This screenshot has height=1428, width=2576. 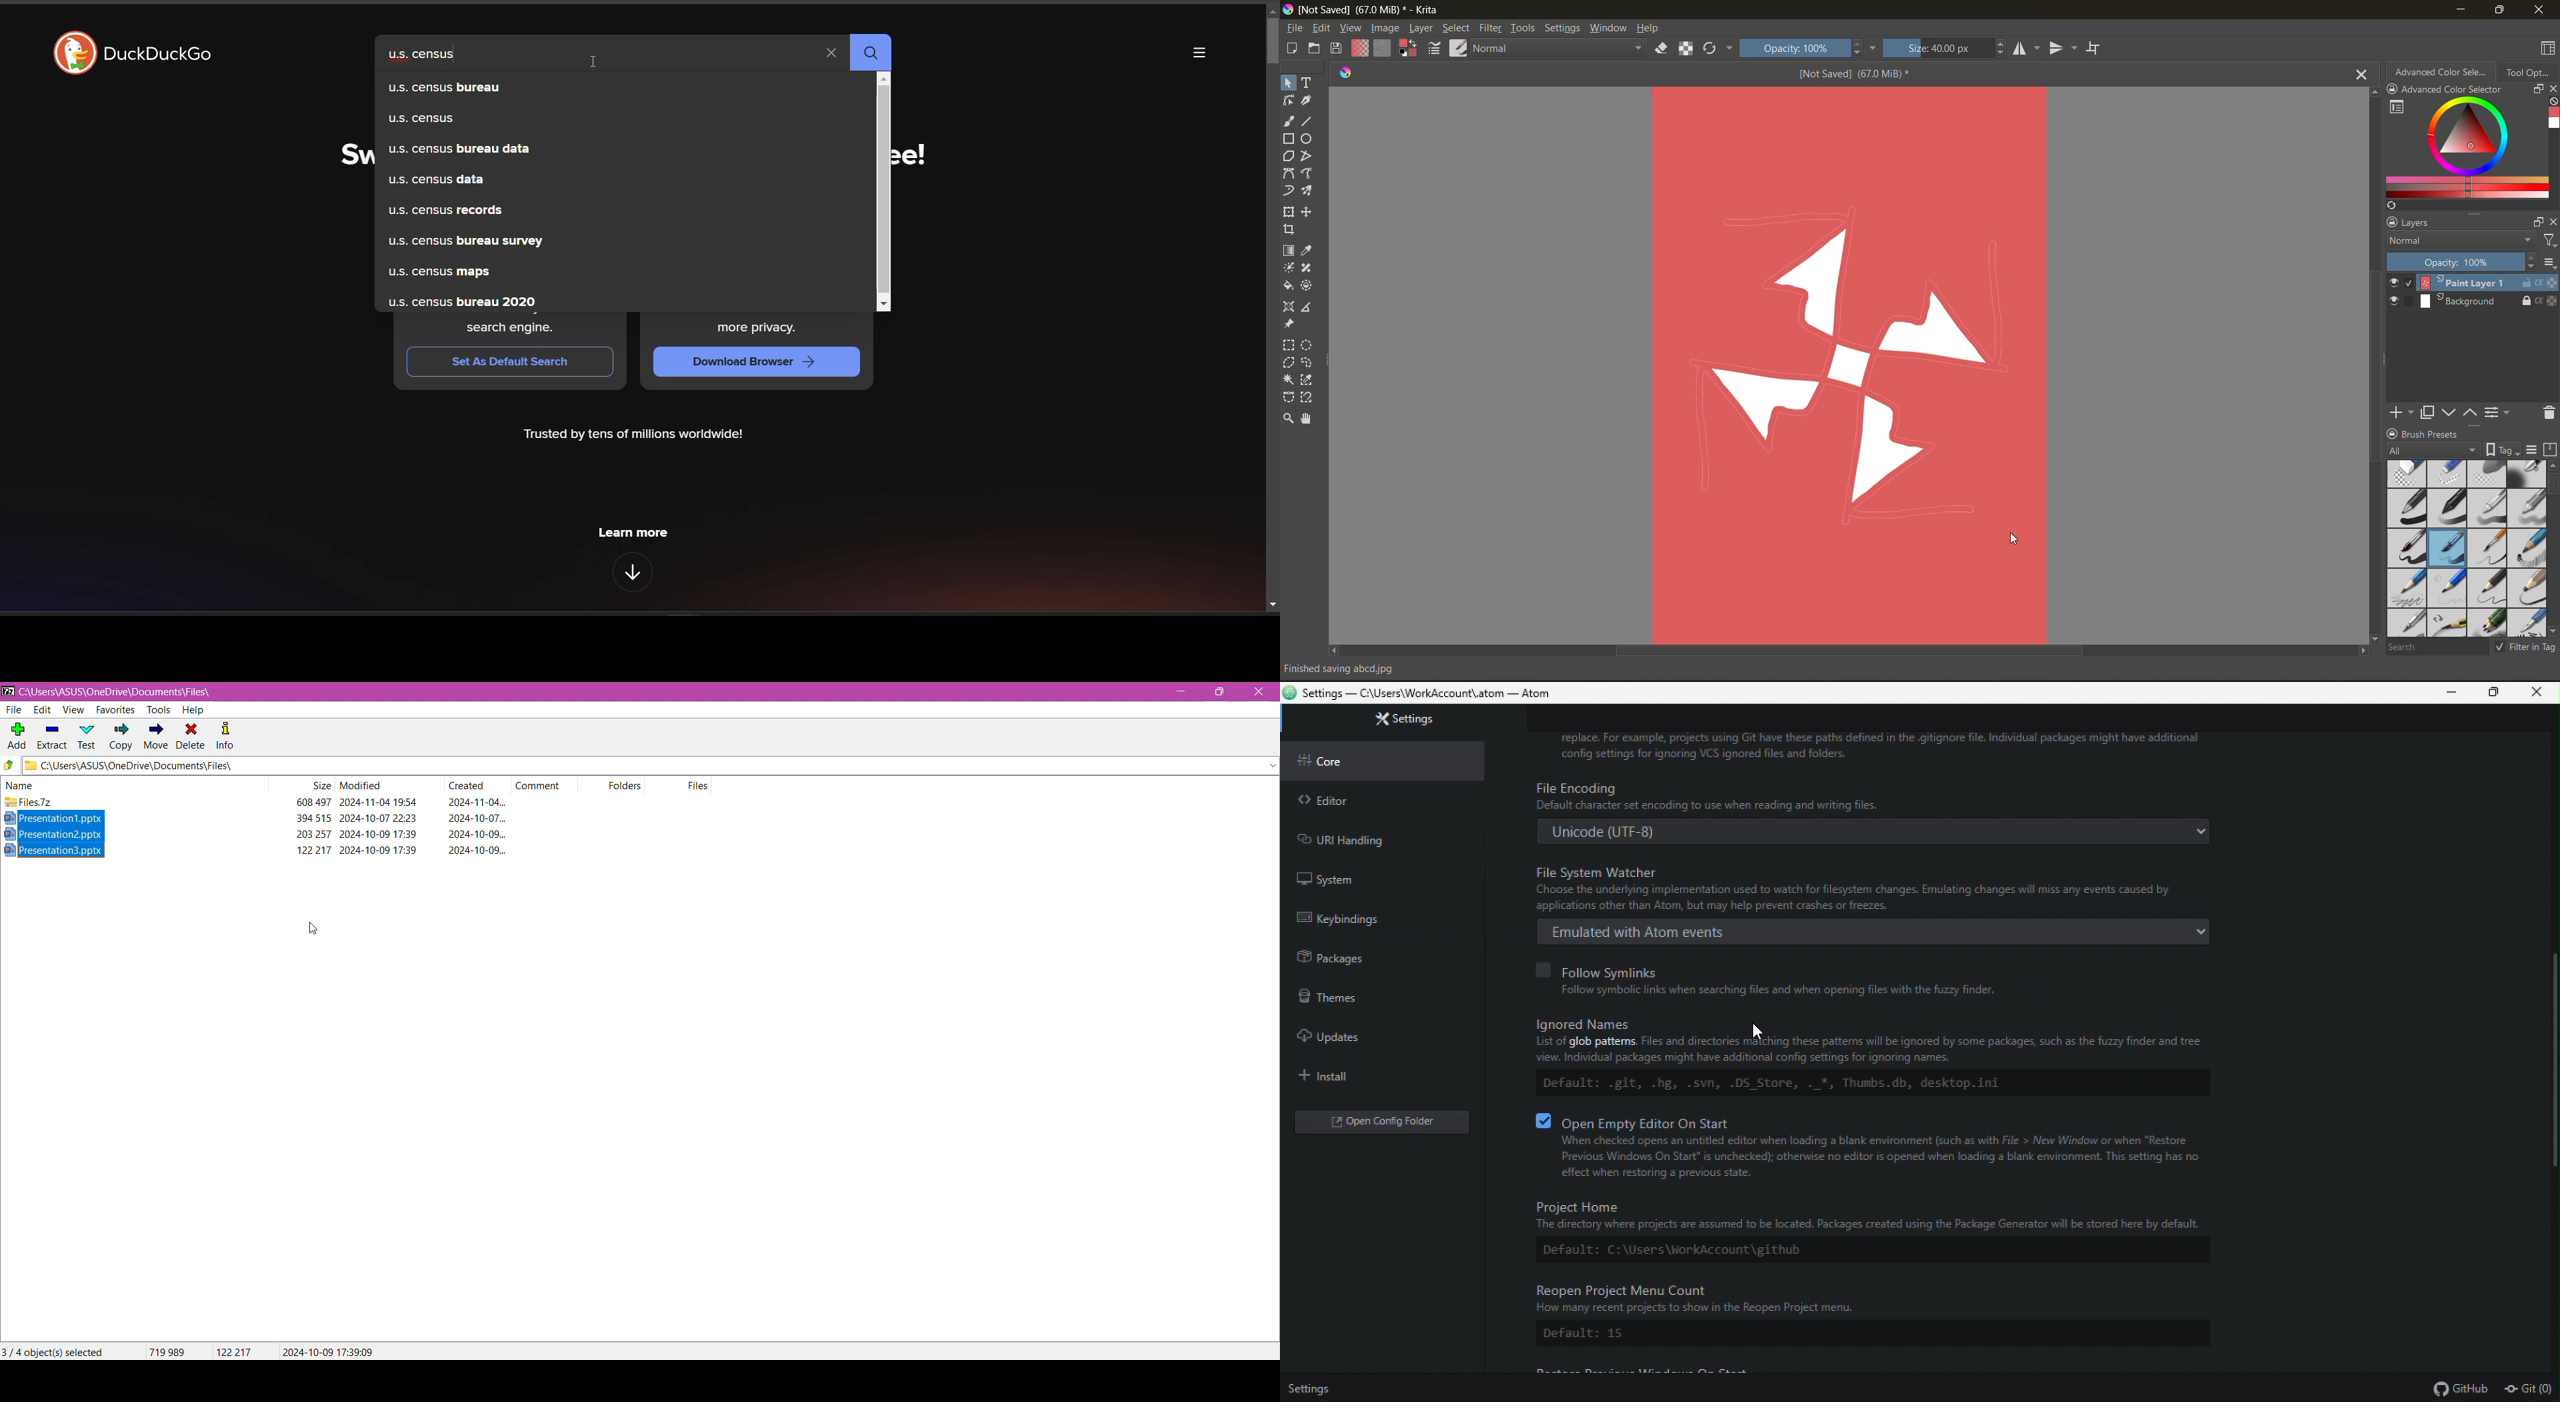 I want to click on tools, so click(x=1307, y=121).